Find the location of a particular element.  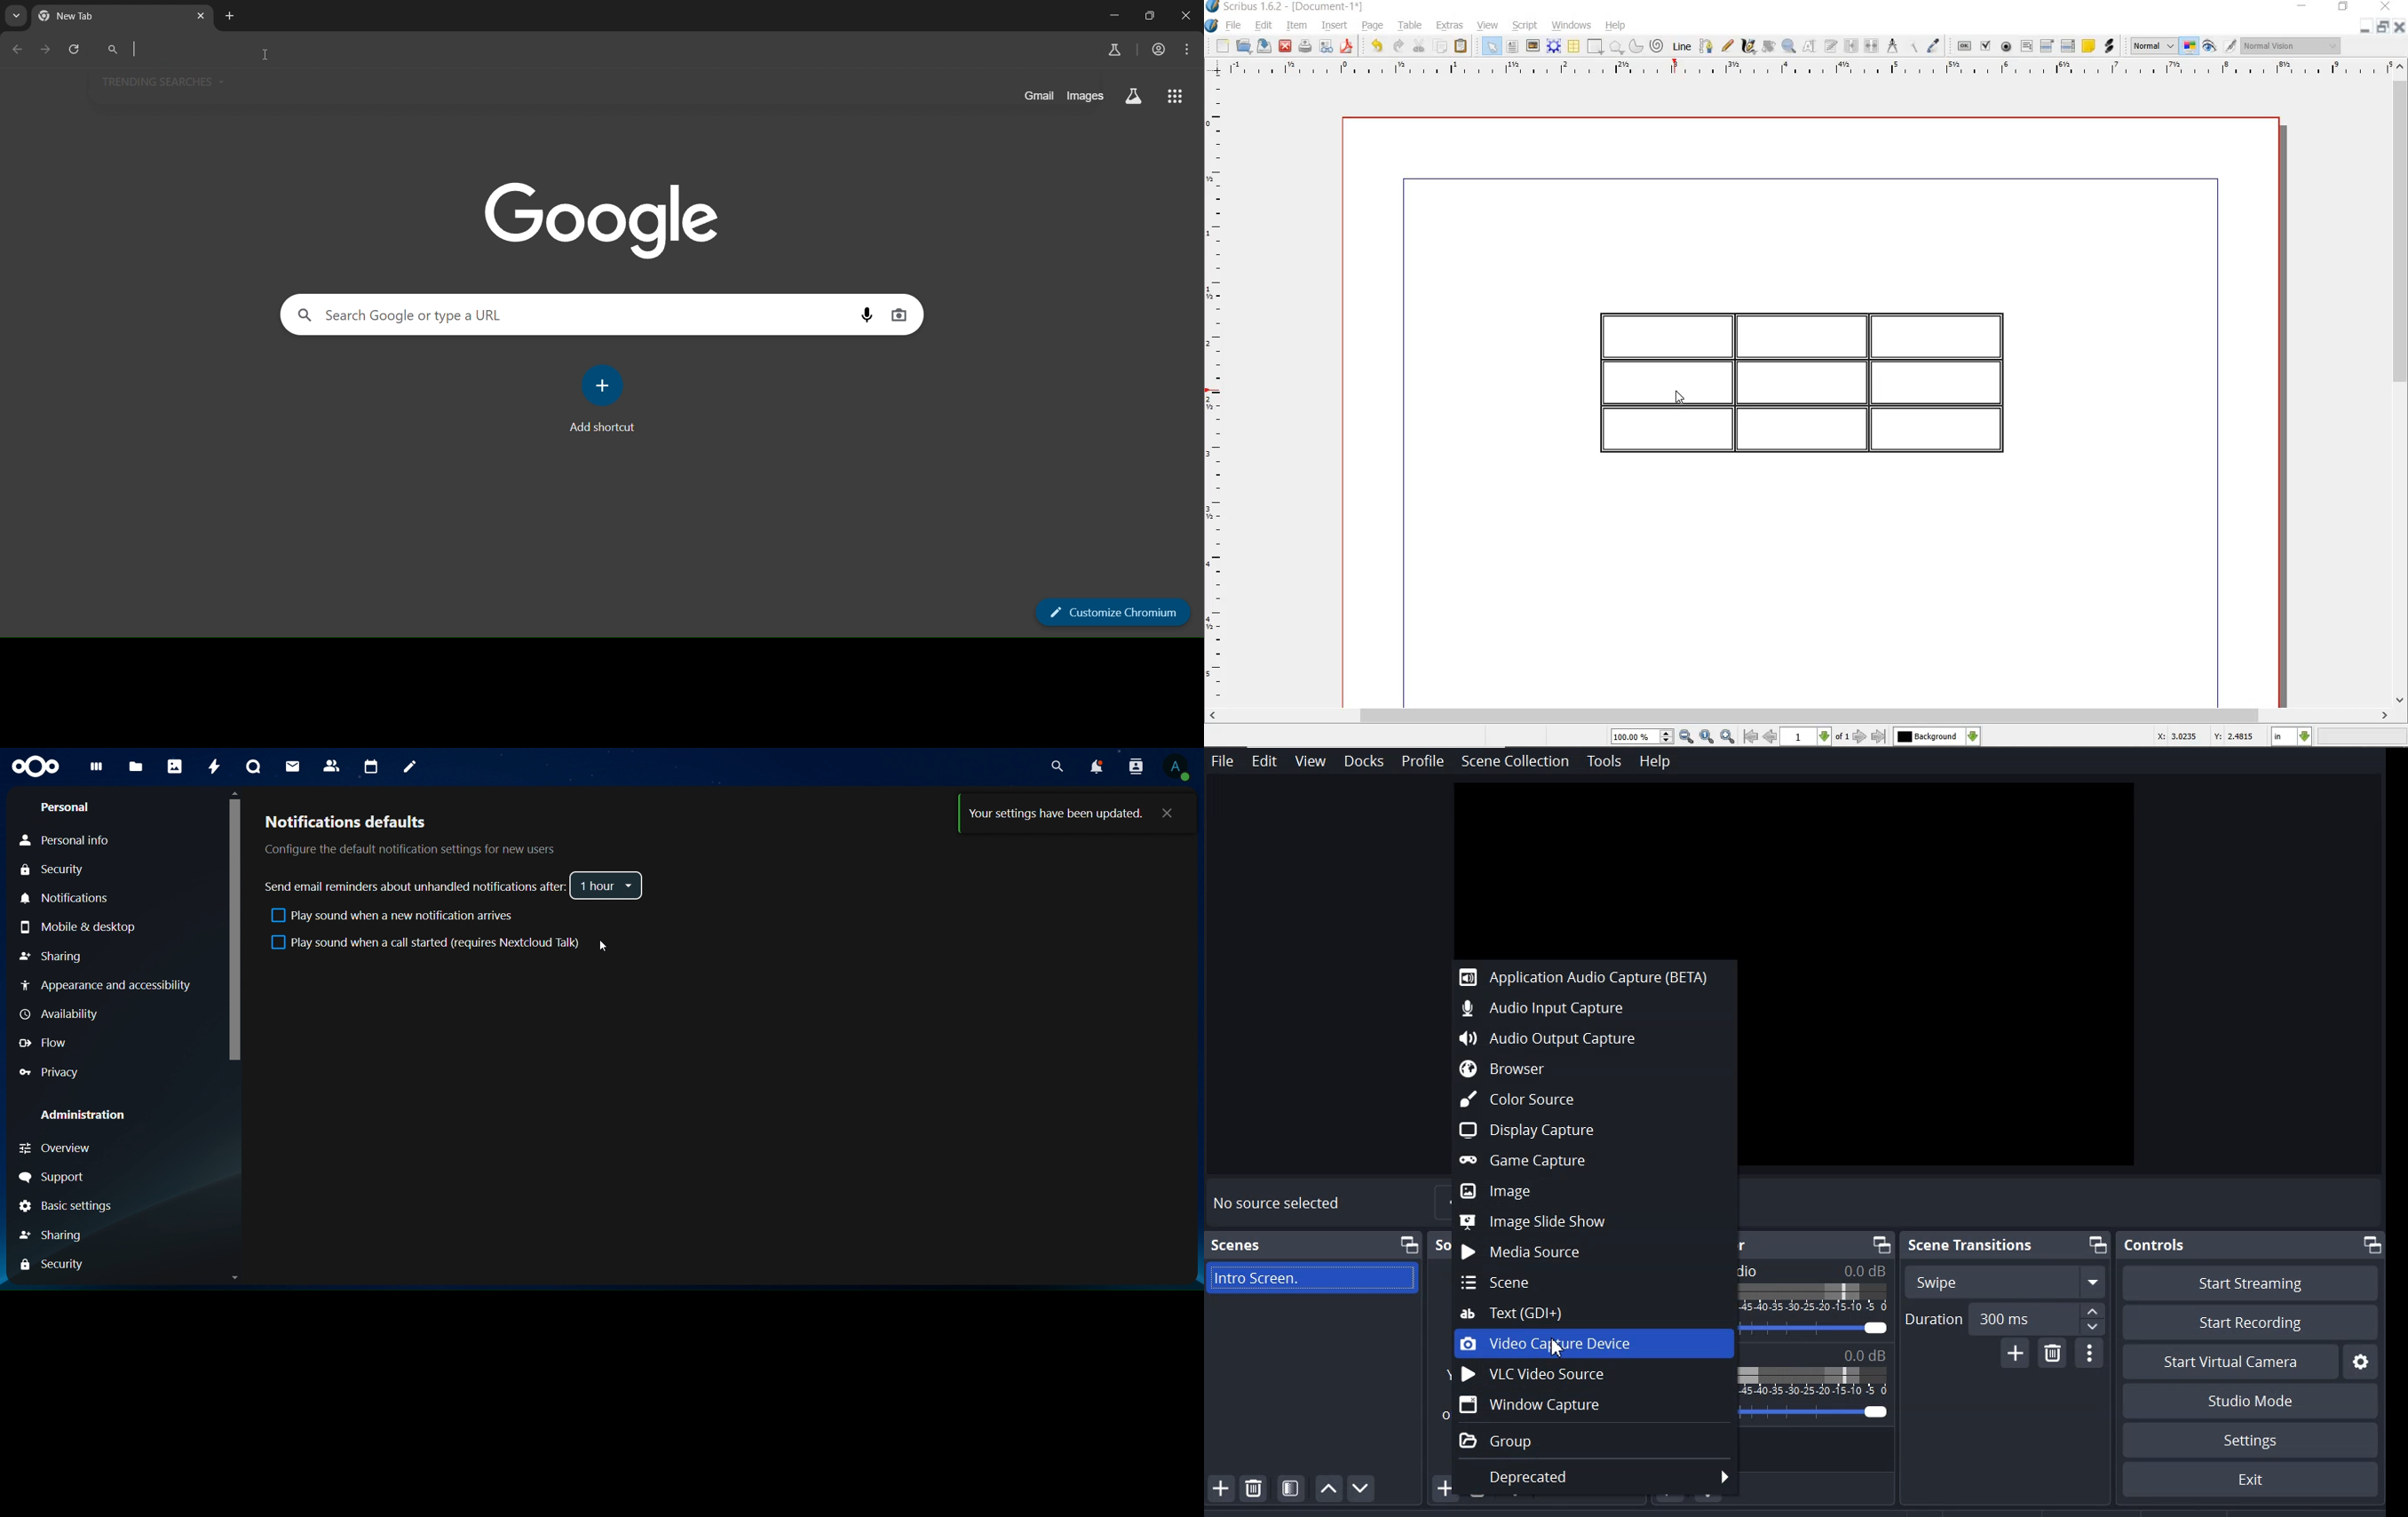

copy item properties is located at coordinates (1916, 46).